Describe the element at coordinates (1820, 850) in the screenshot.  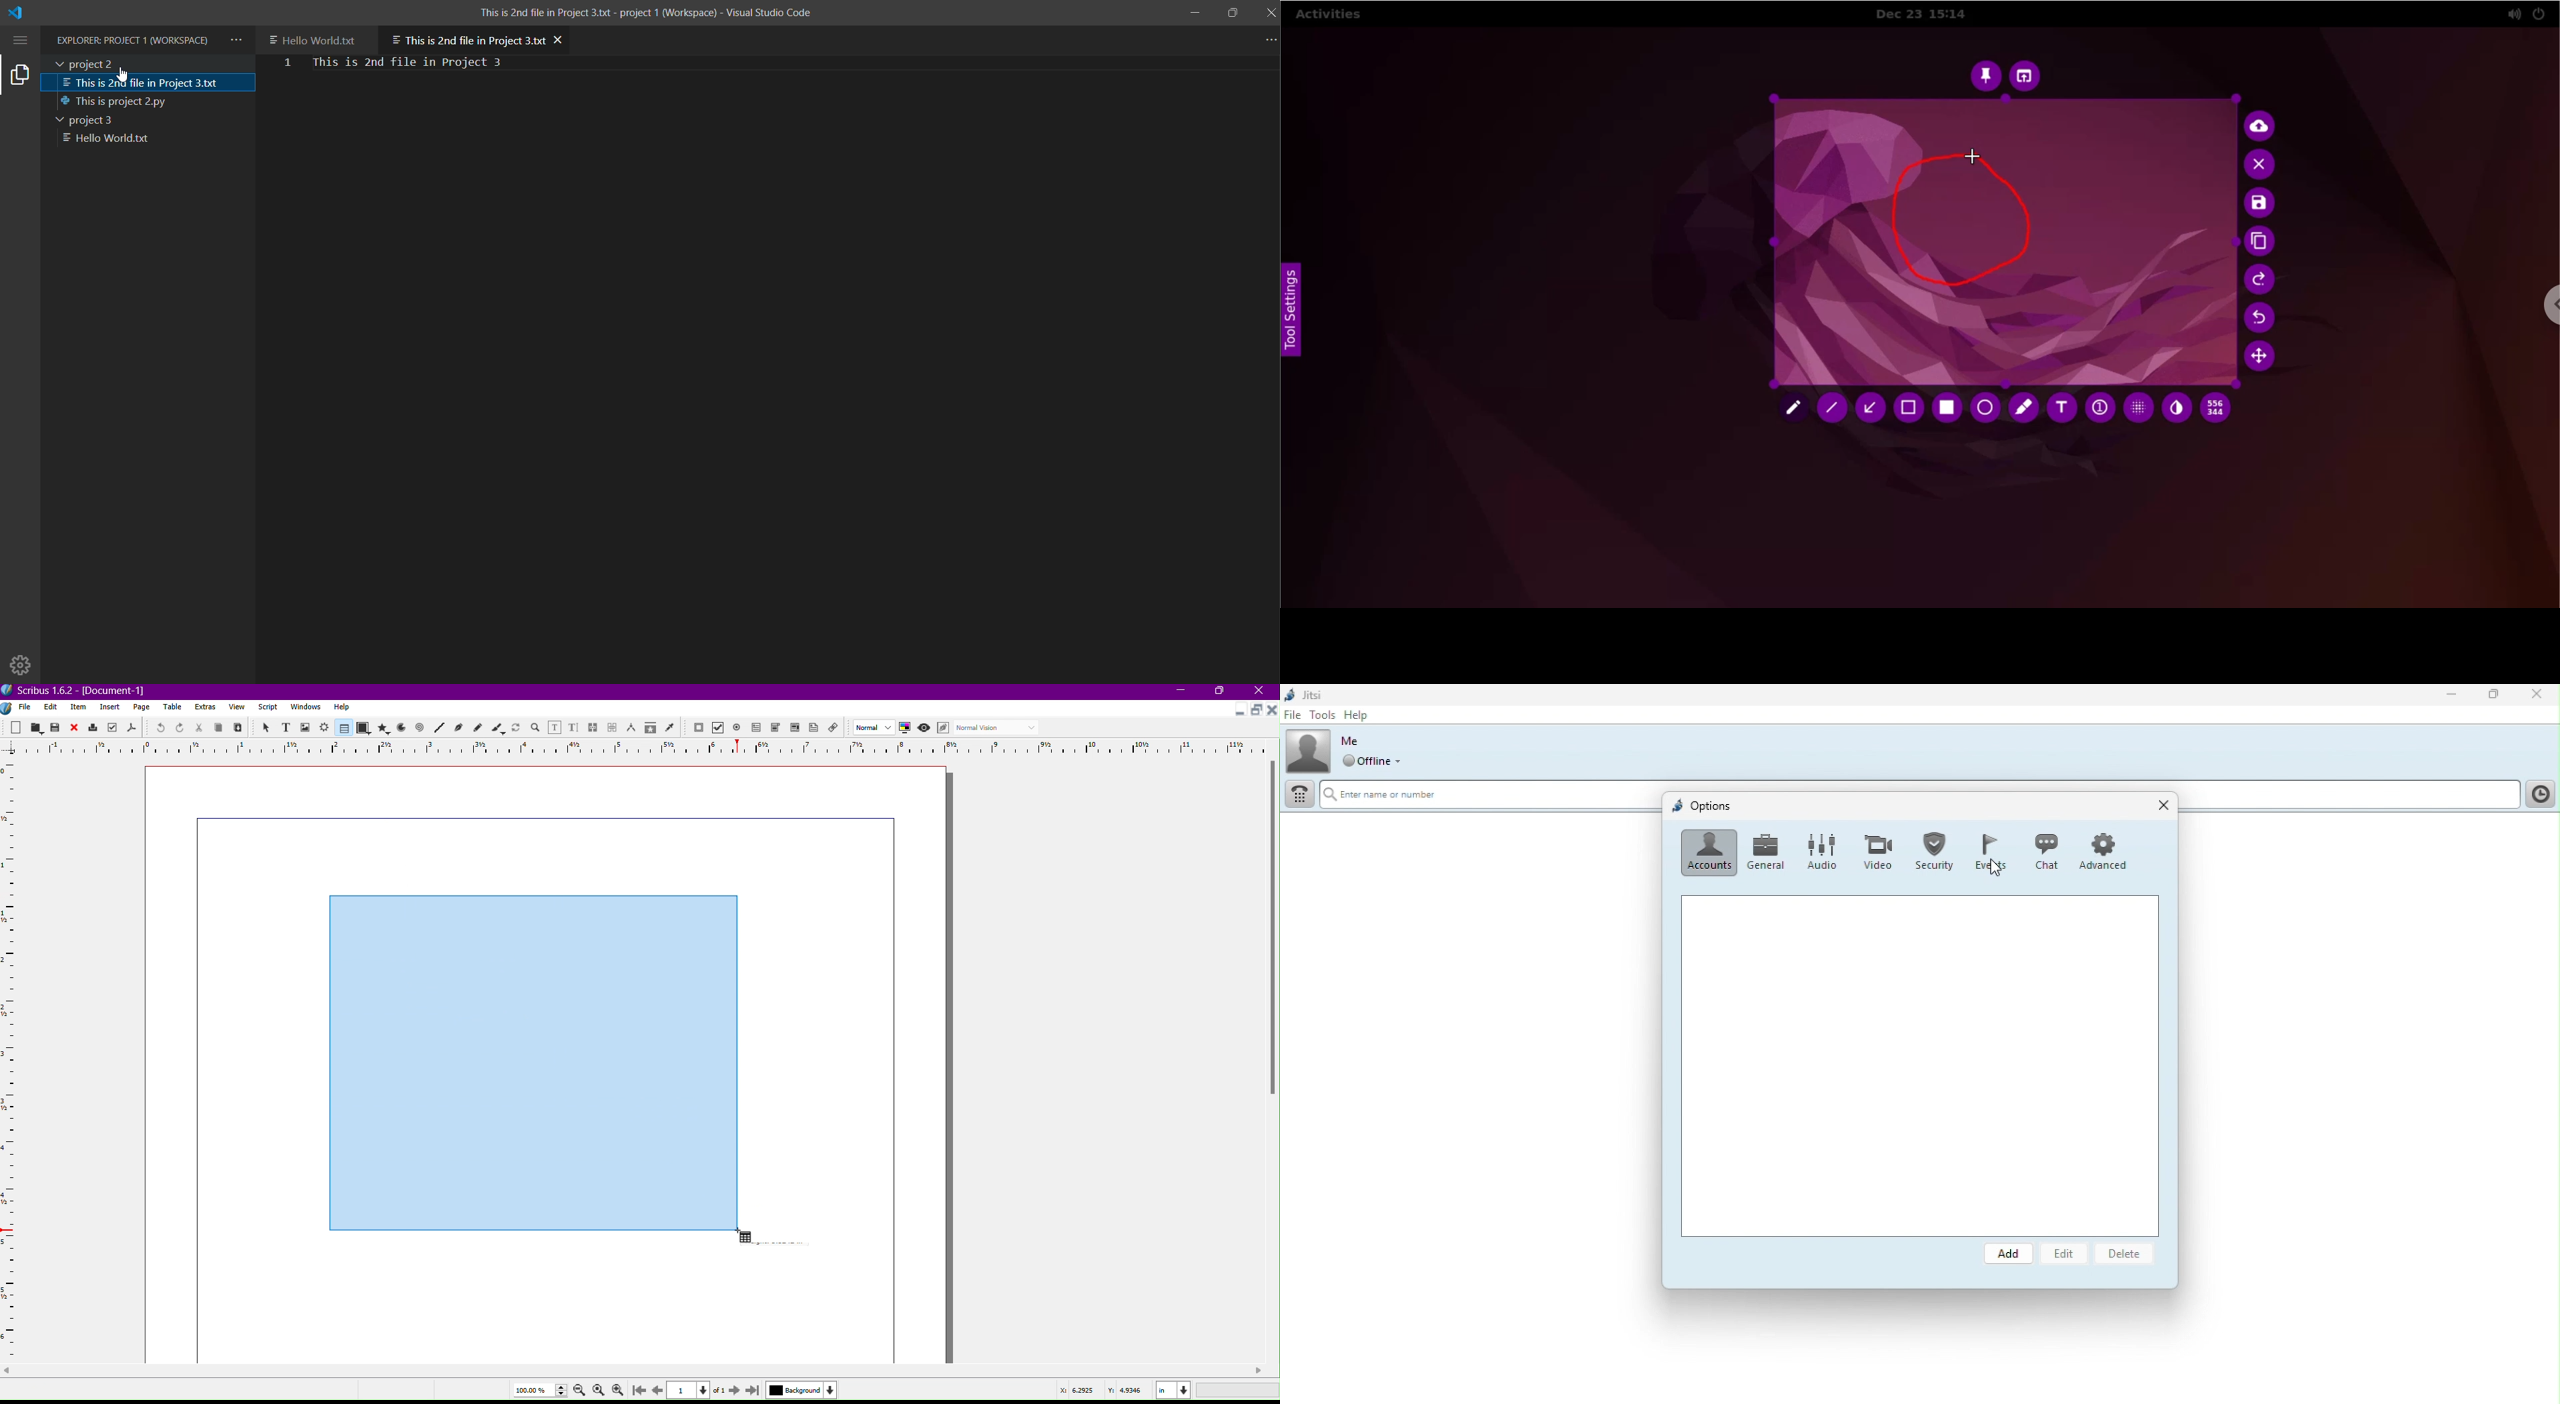
I see `Audio` at that location.